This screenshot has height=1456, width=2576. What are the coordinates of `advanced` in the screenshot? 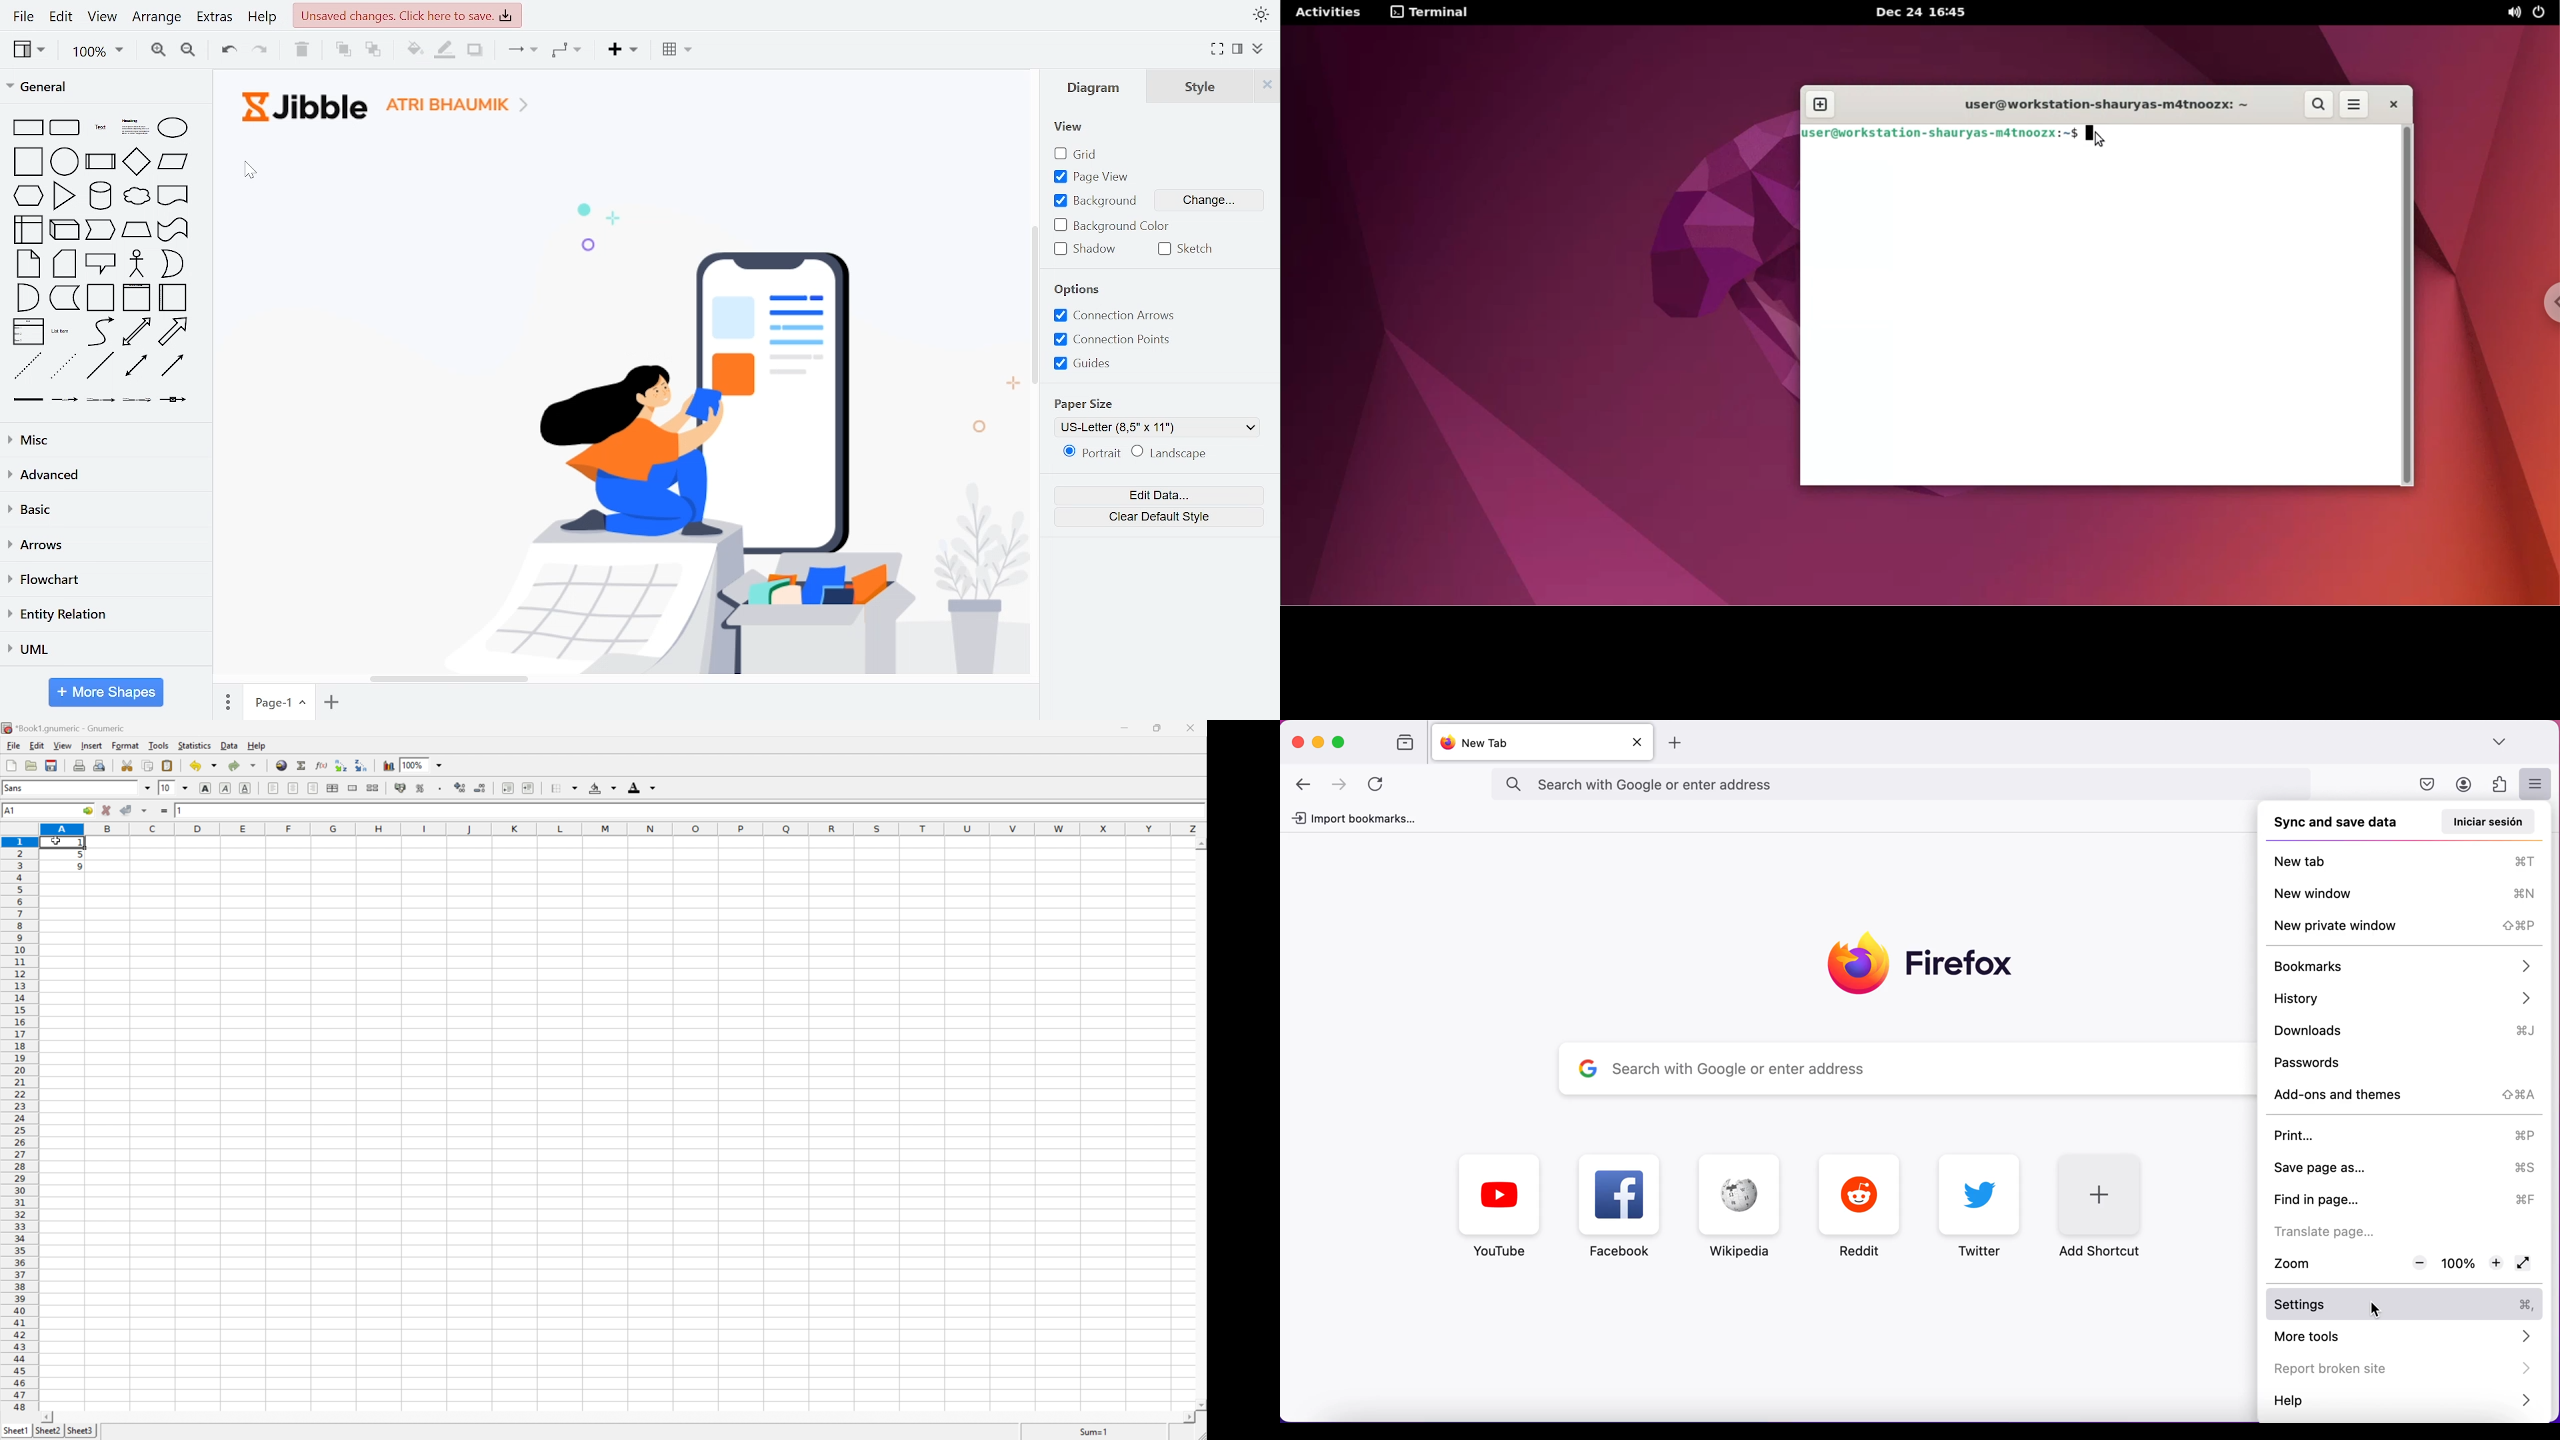 It's located at (104, 474).